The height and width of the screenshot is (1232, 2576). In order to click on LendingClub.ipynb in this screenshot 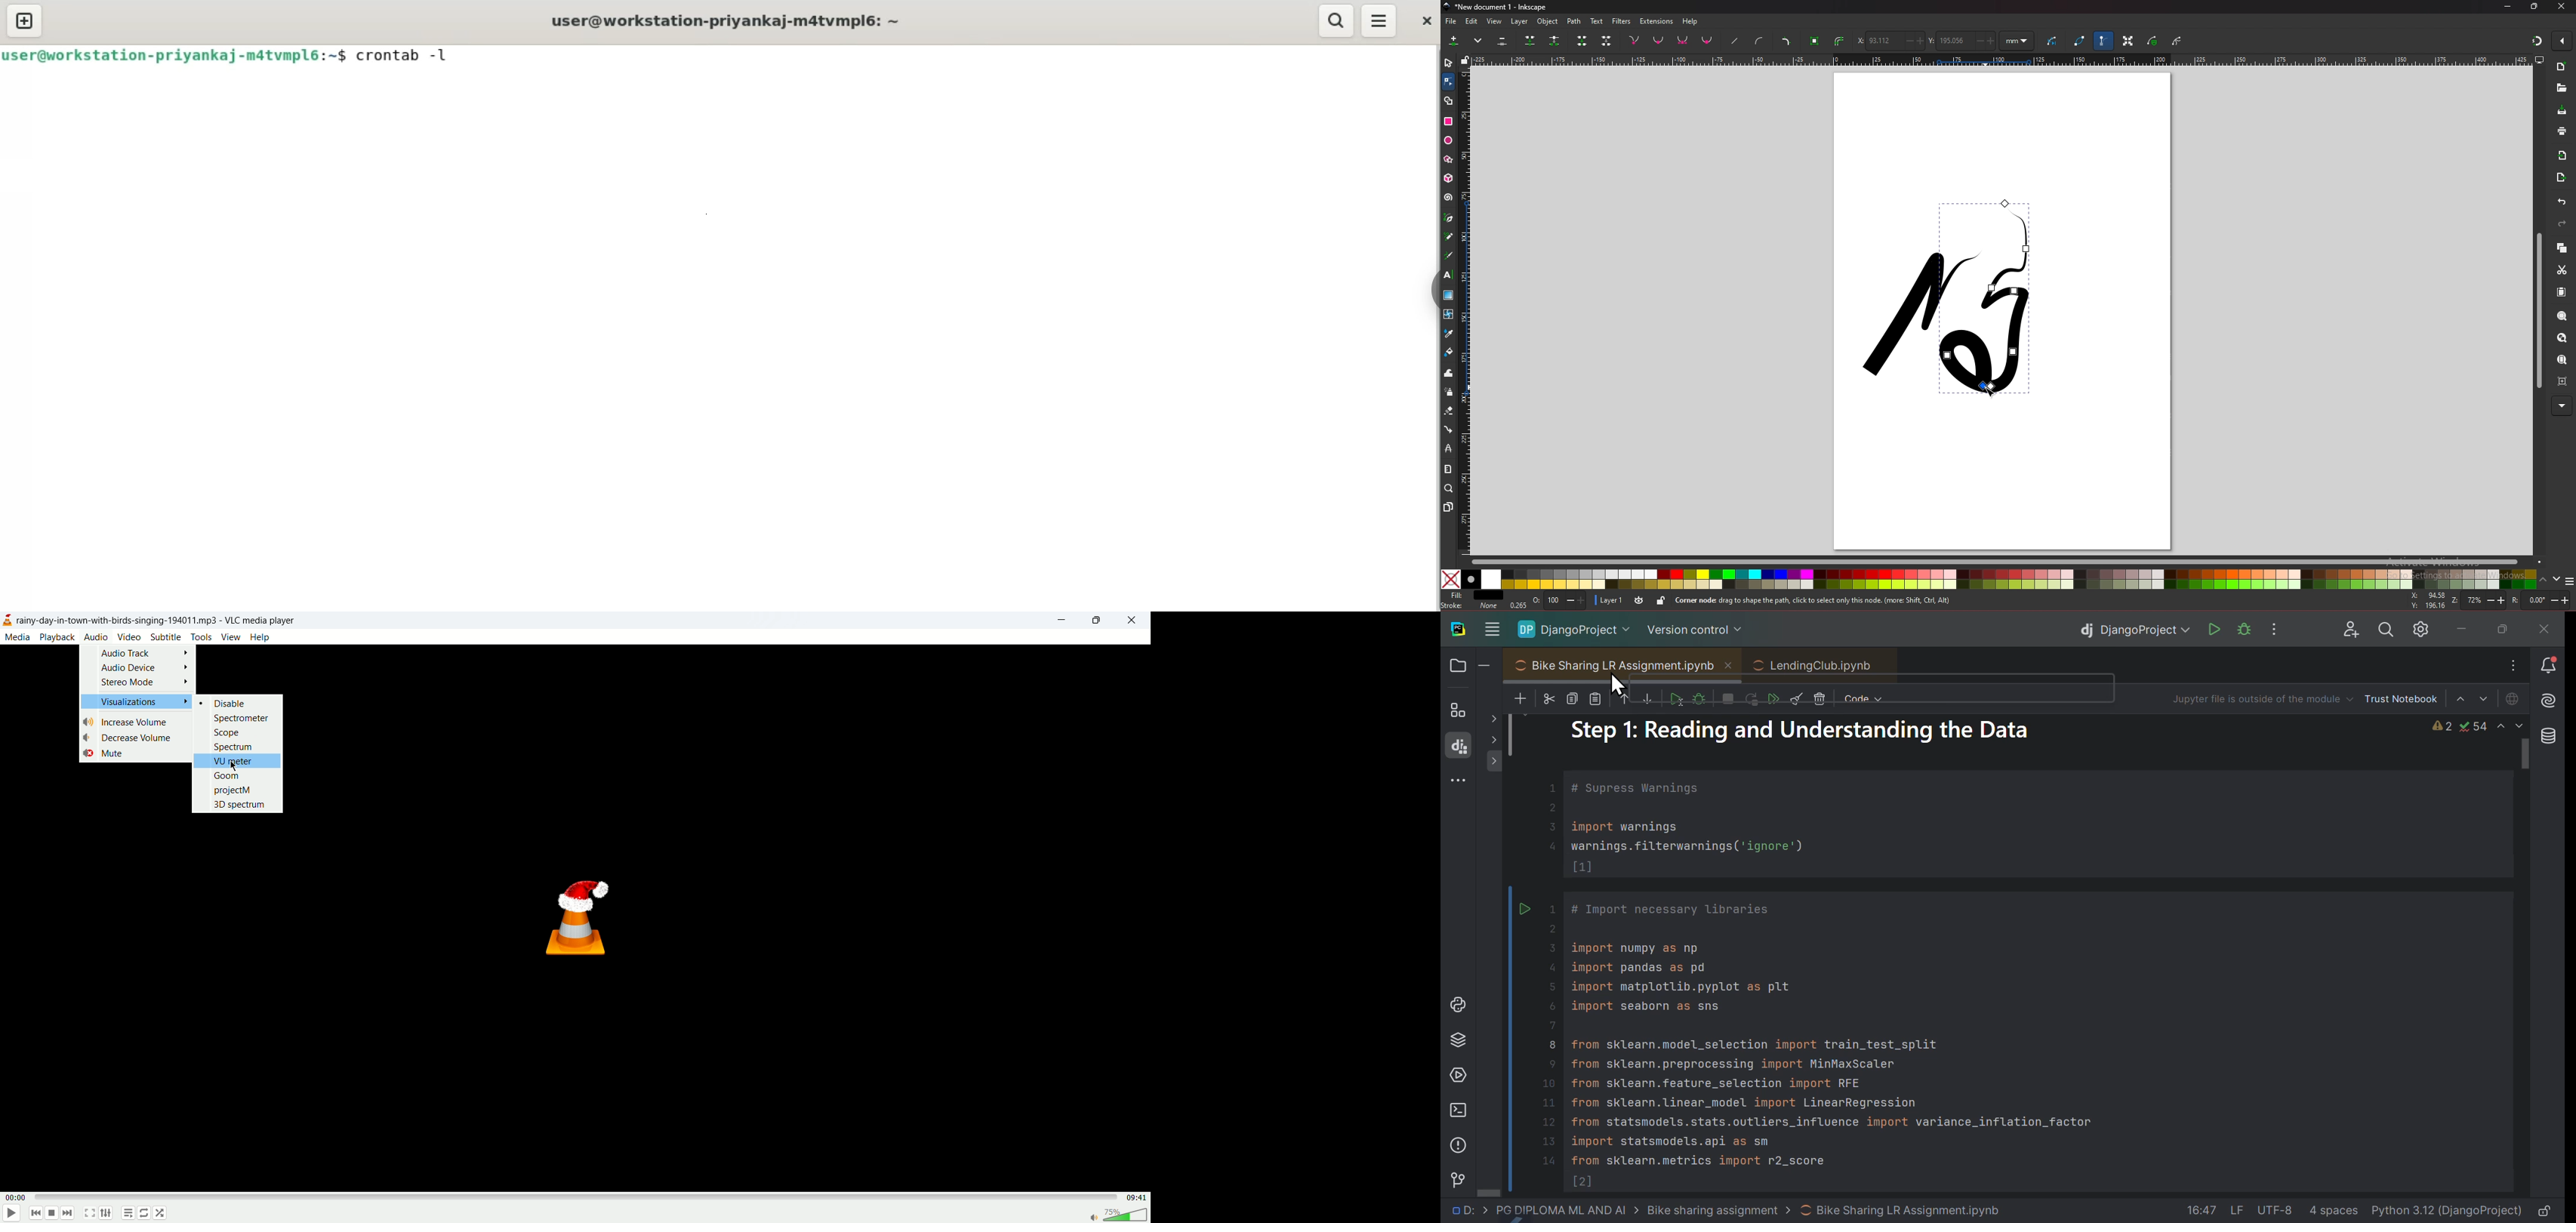, I will do `click(1819, 664)`.